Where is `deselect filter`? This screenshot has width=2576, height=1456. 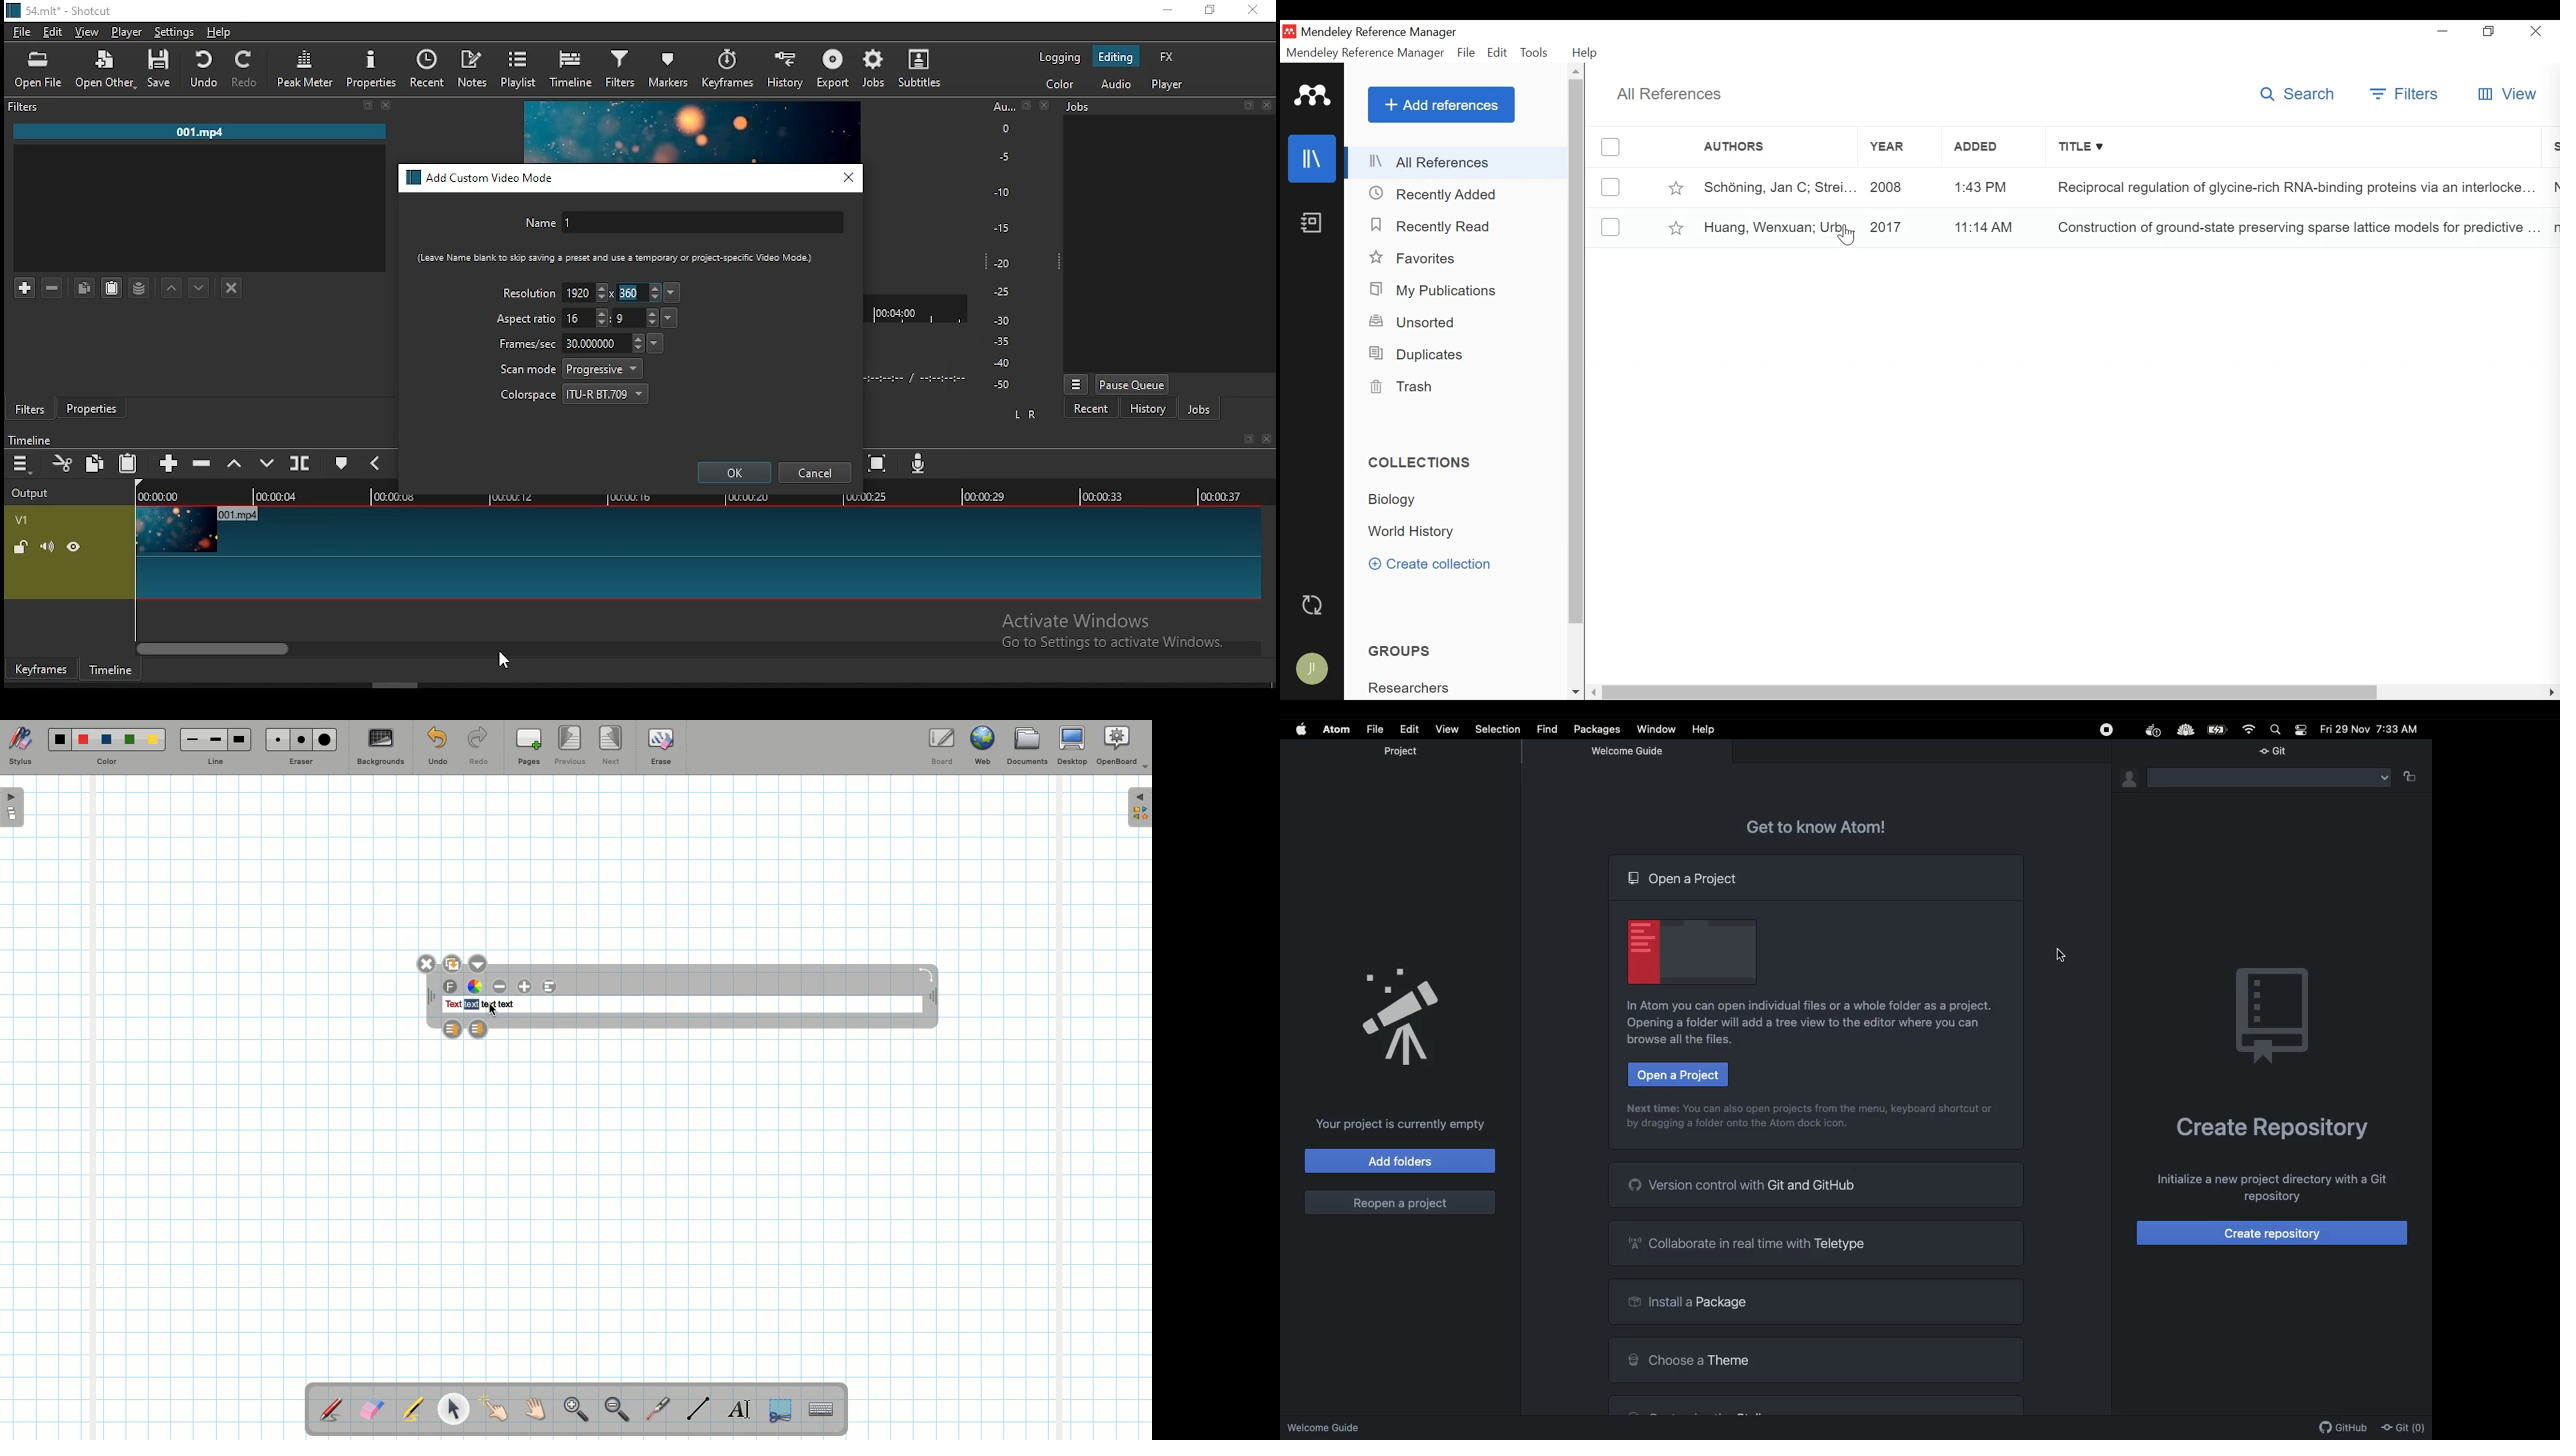
deselect filter is located at coordinates (233, 289).